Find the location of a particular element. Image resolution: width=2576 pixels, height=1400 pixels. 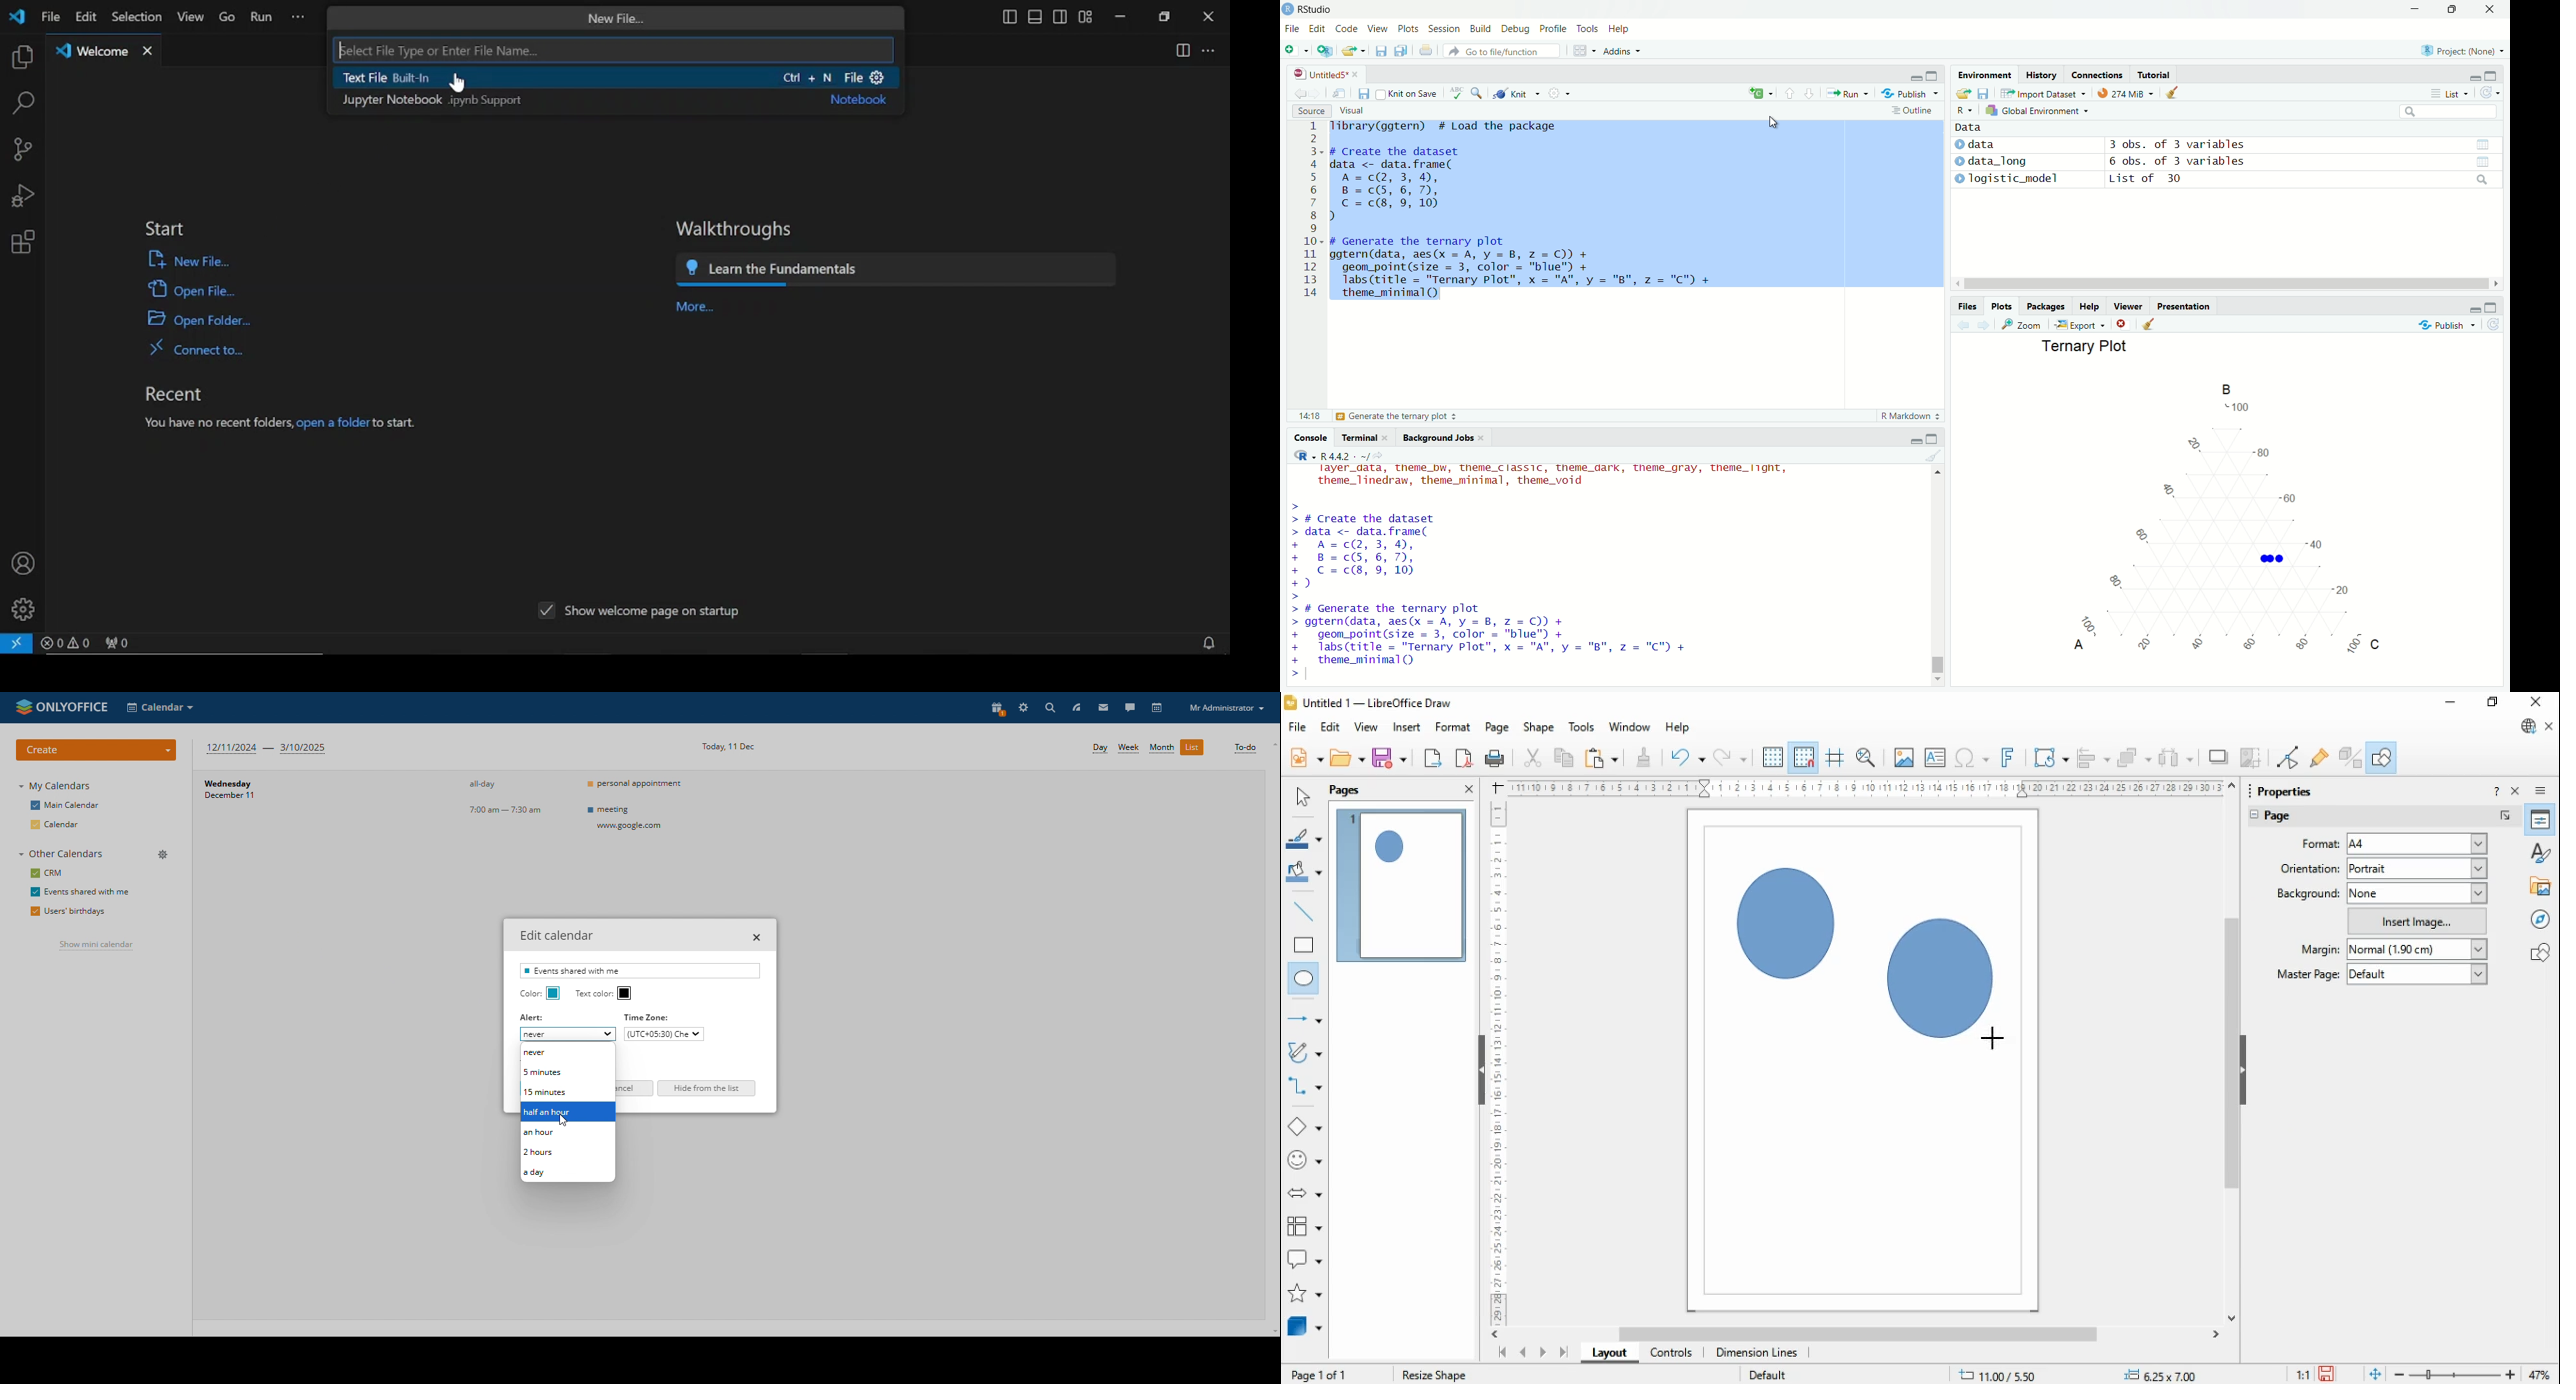

clear is located at coordinates (1933, 457).